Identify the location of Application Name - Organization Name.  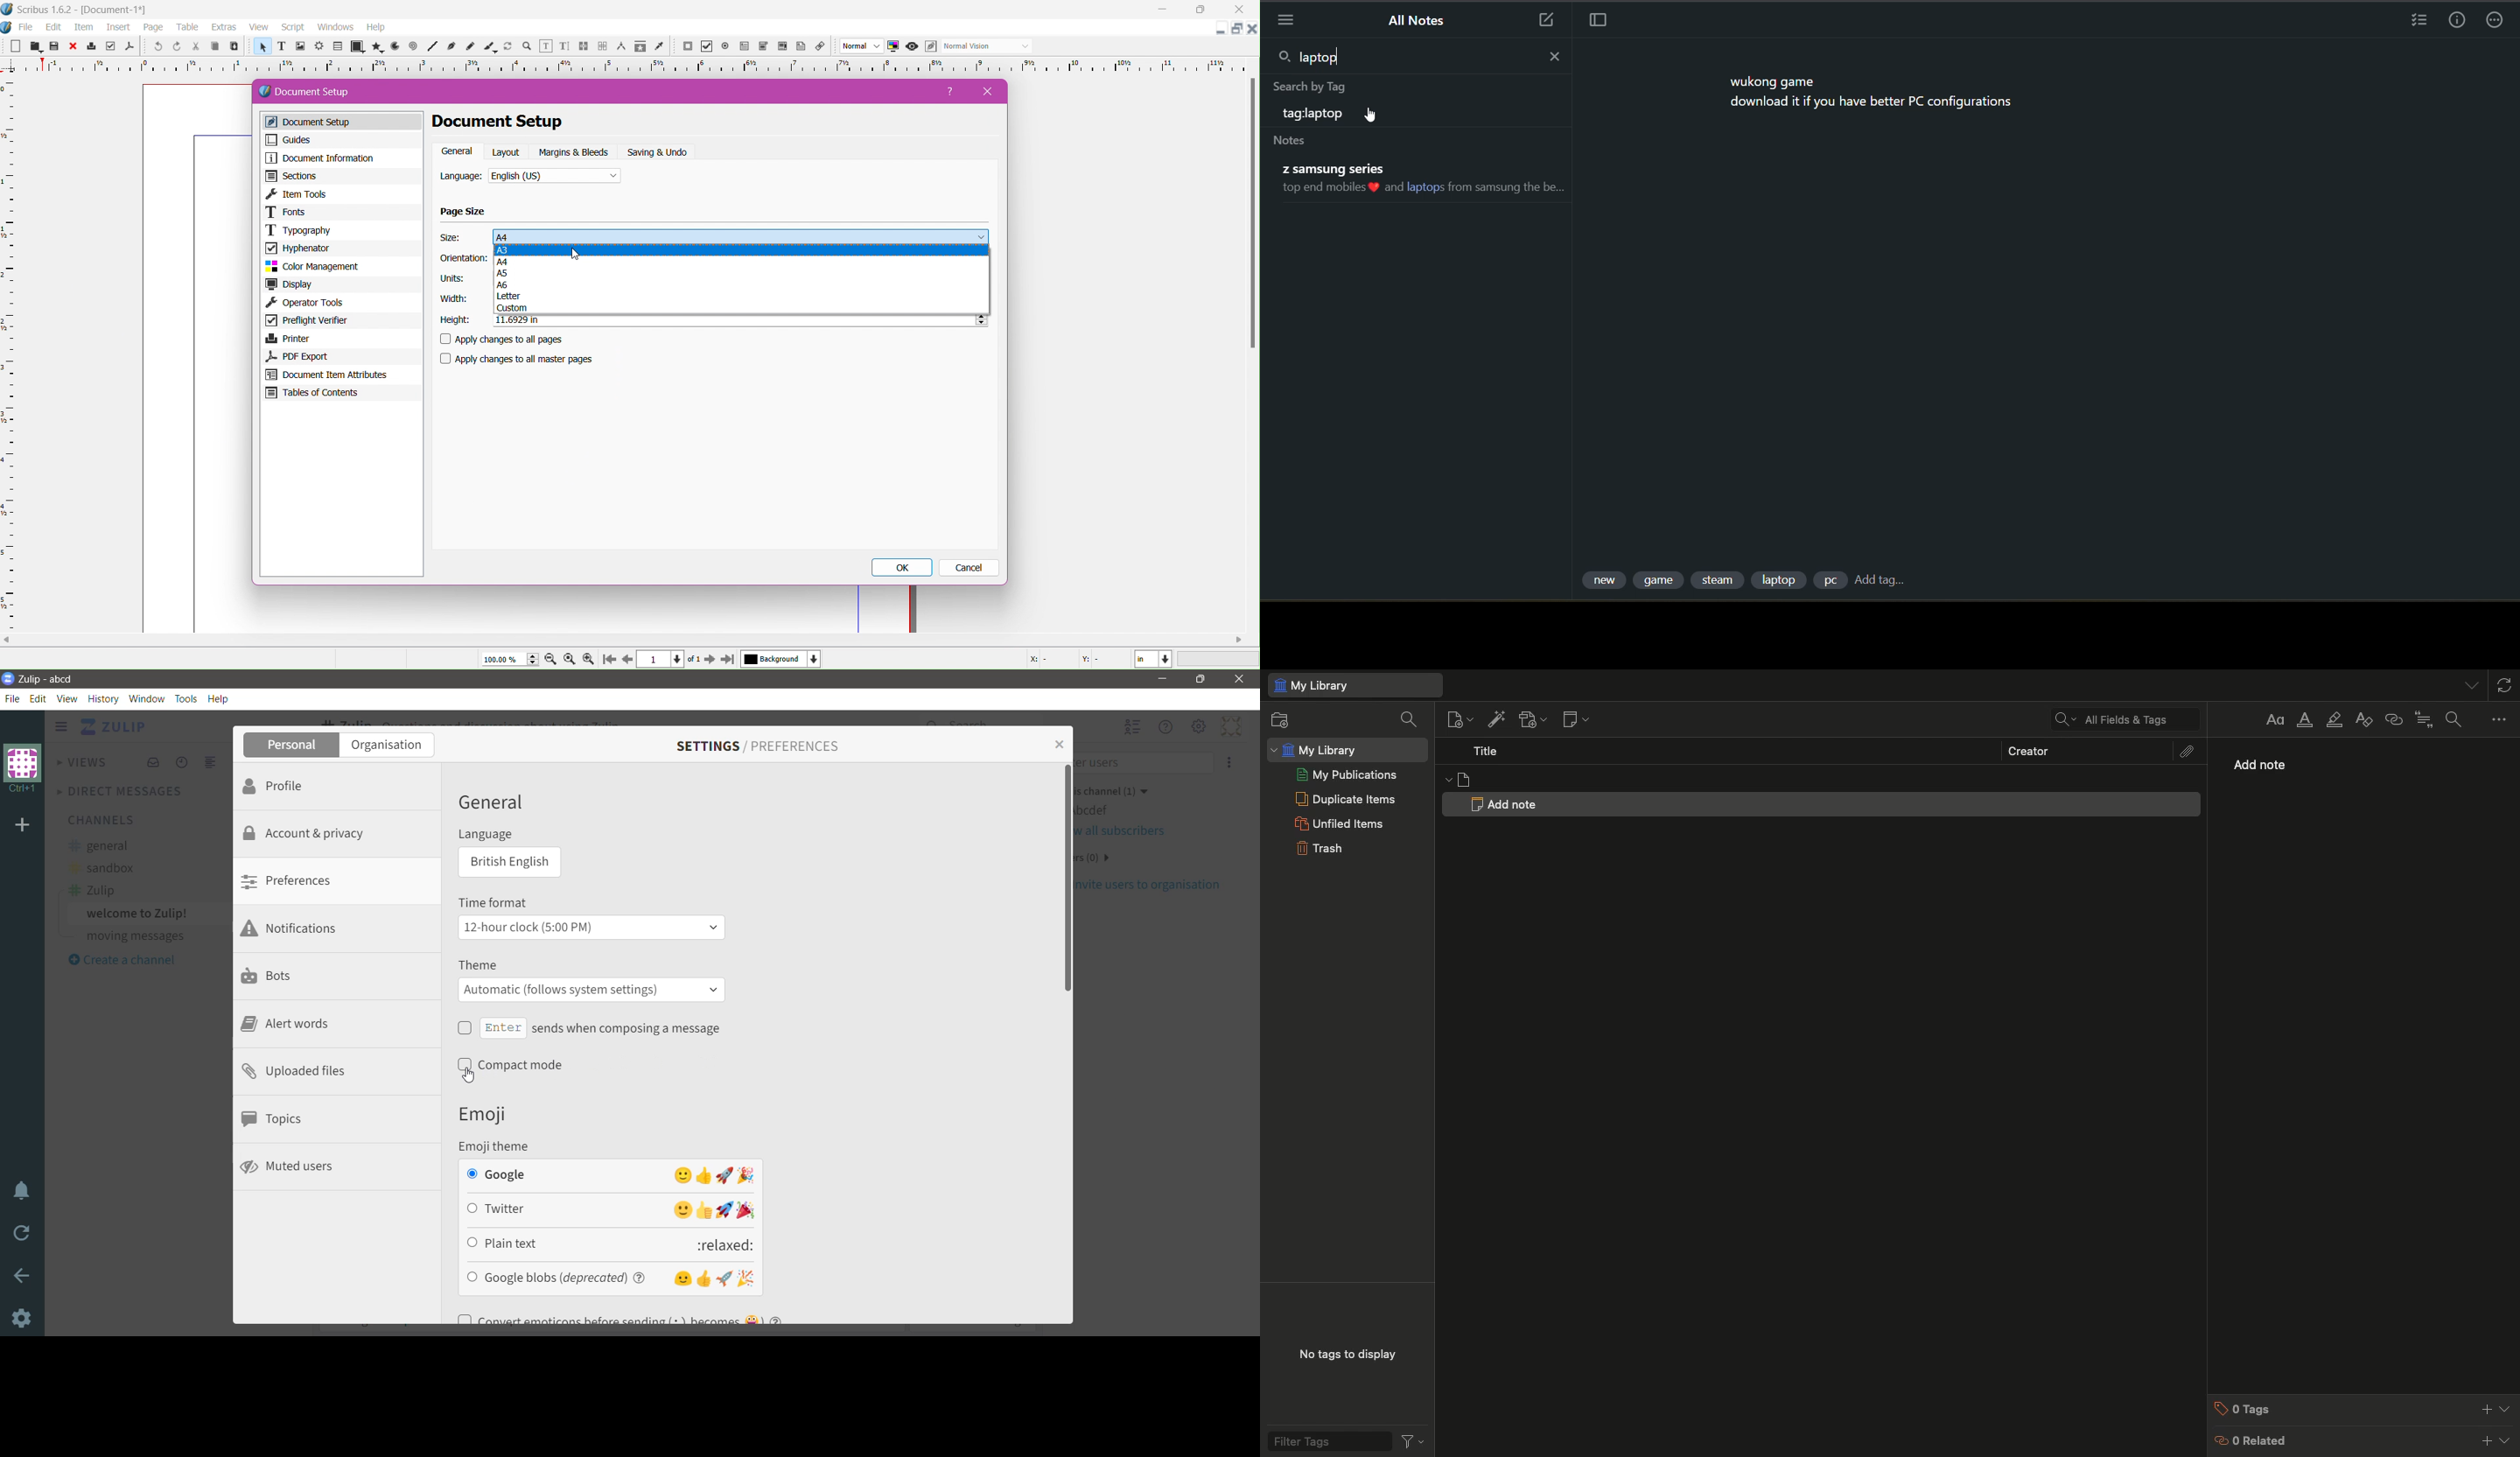
(51, 679).